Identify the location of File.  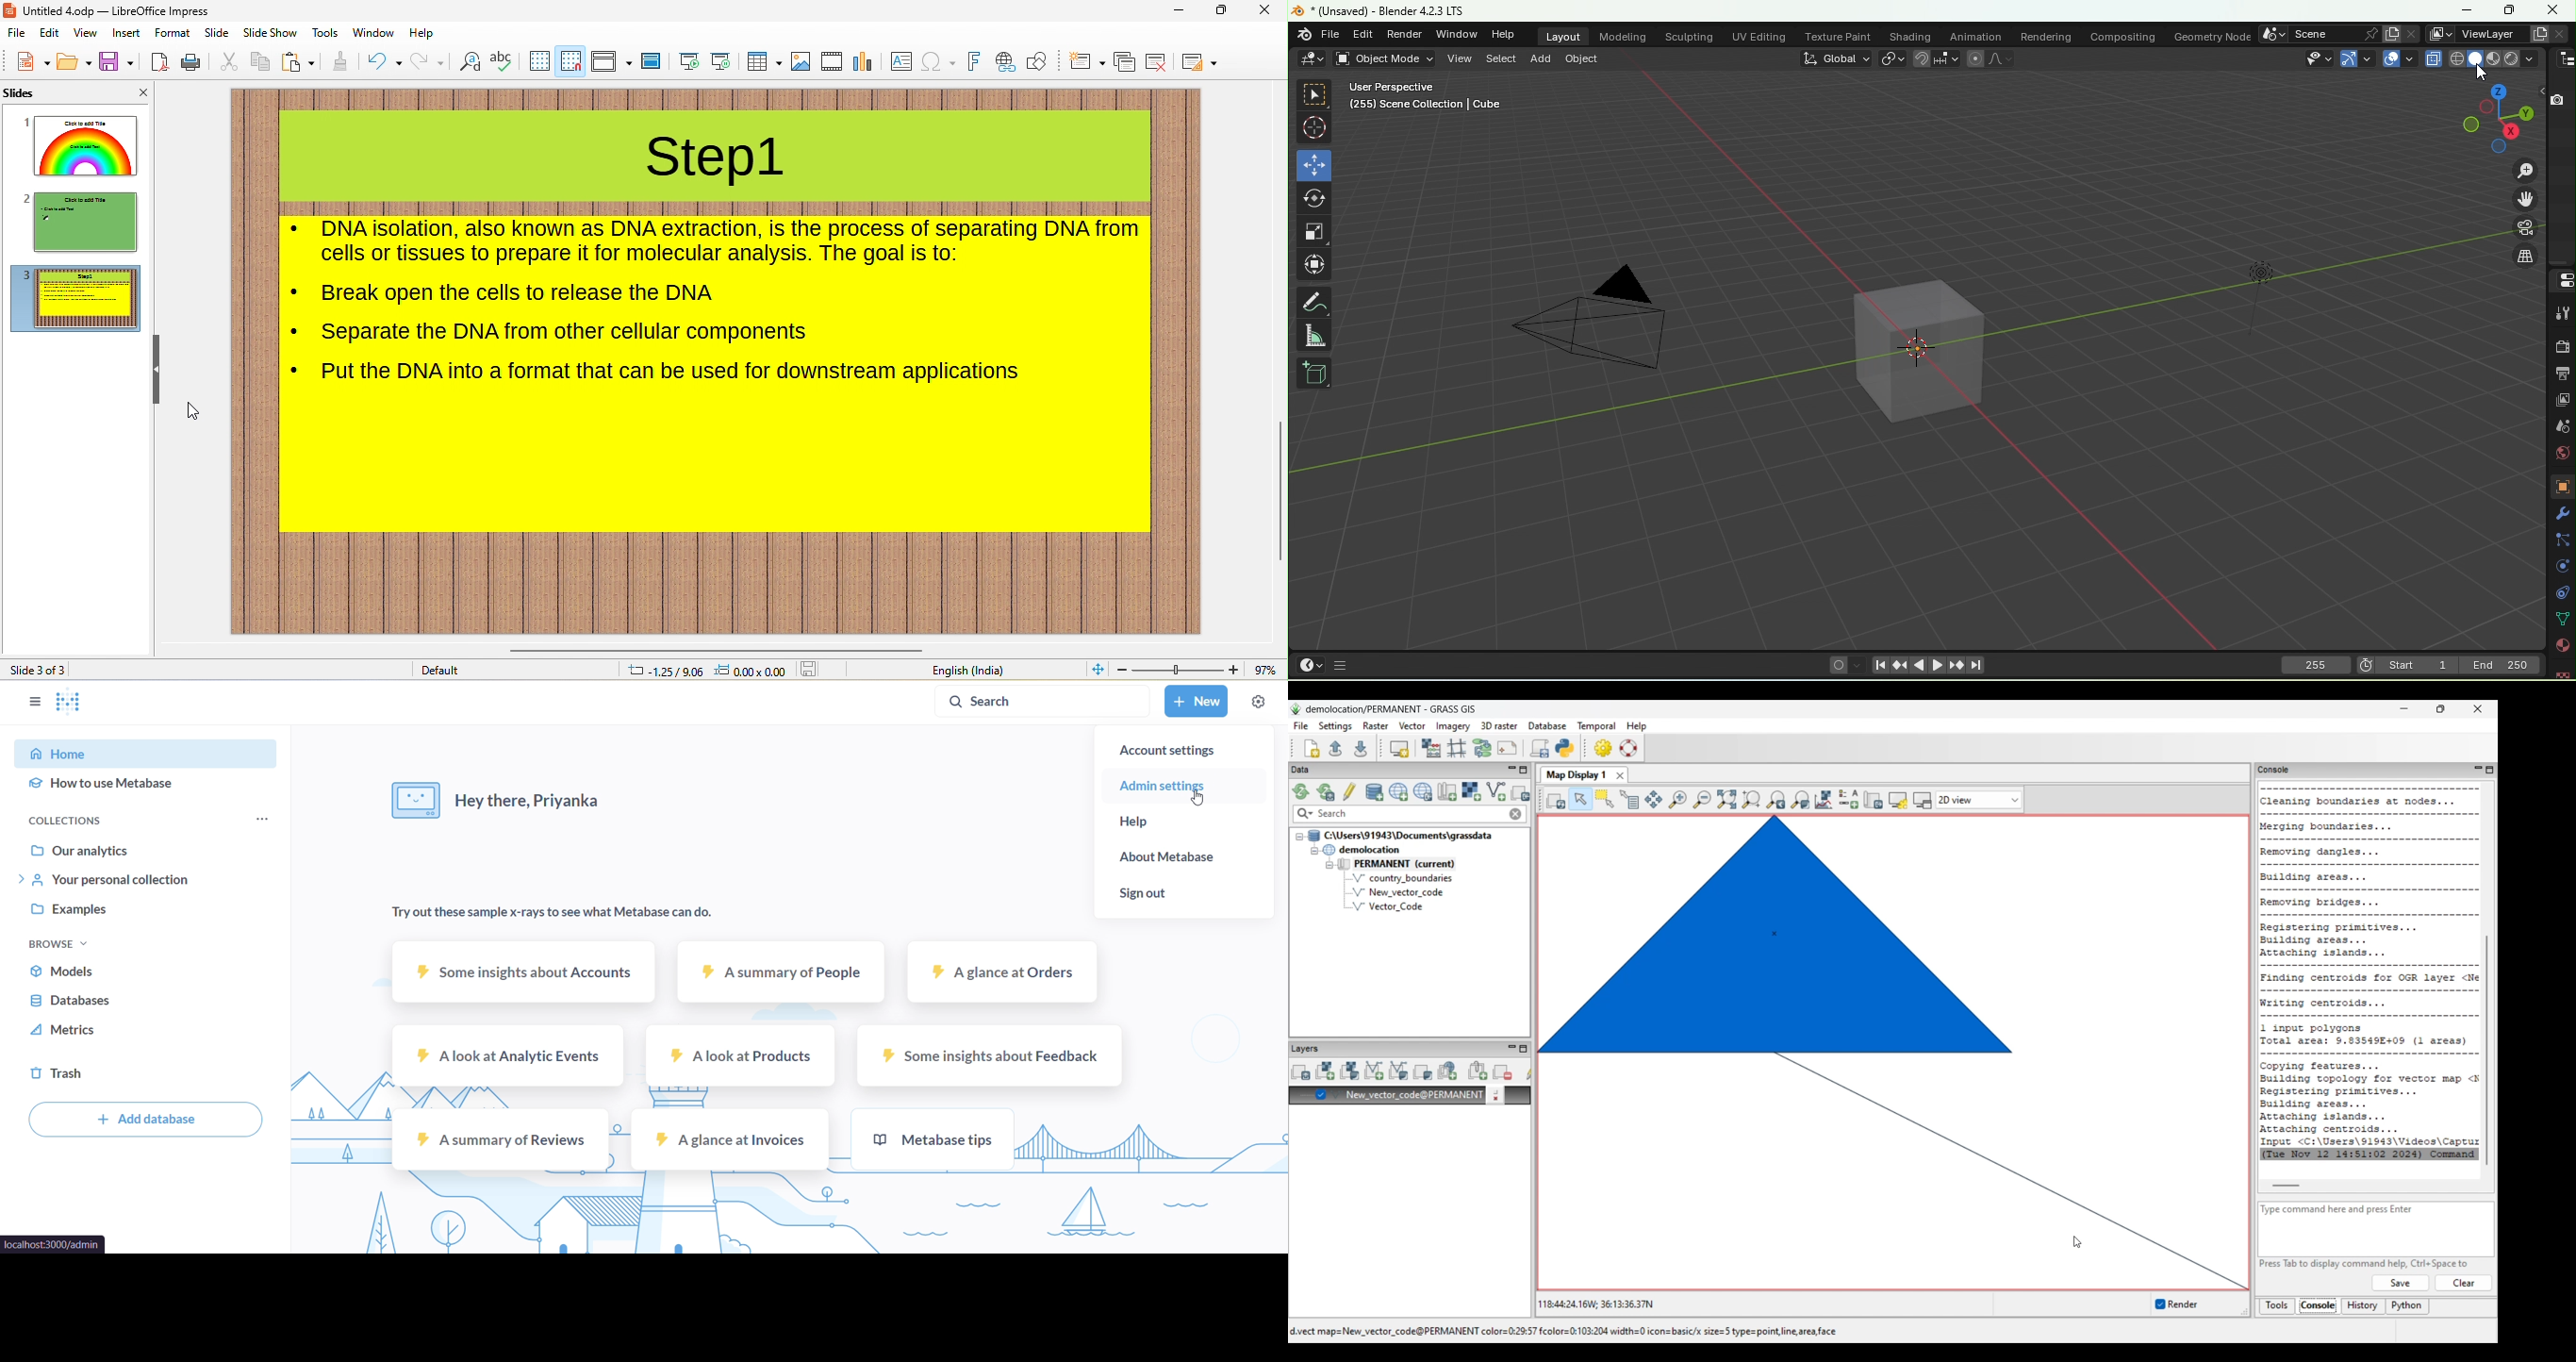
(1376, 11).